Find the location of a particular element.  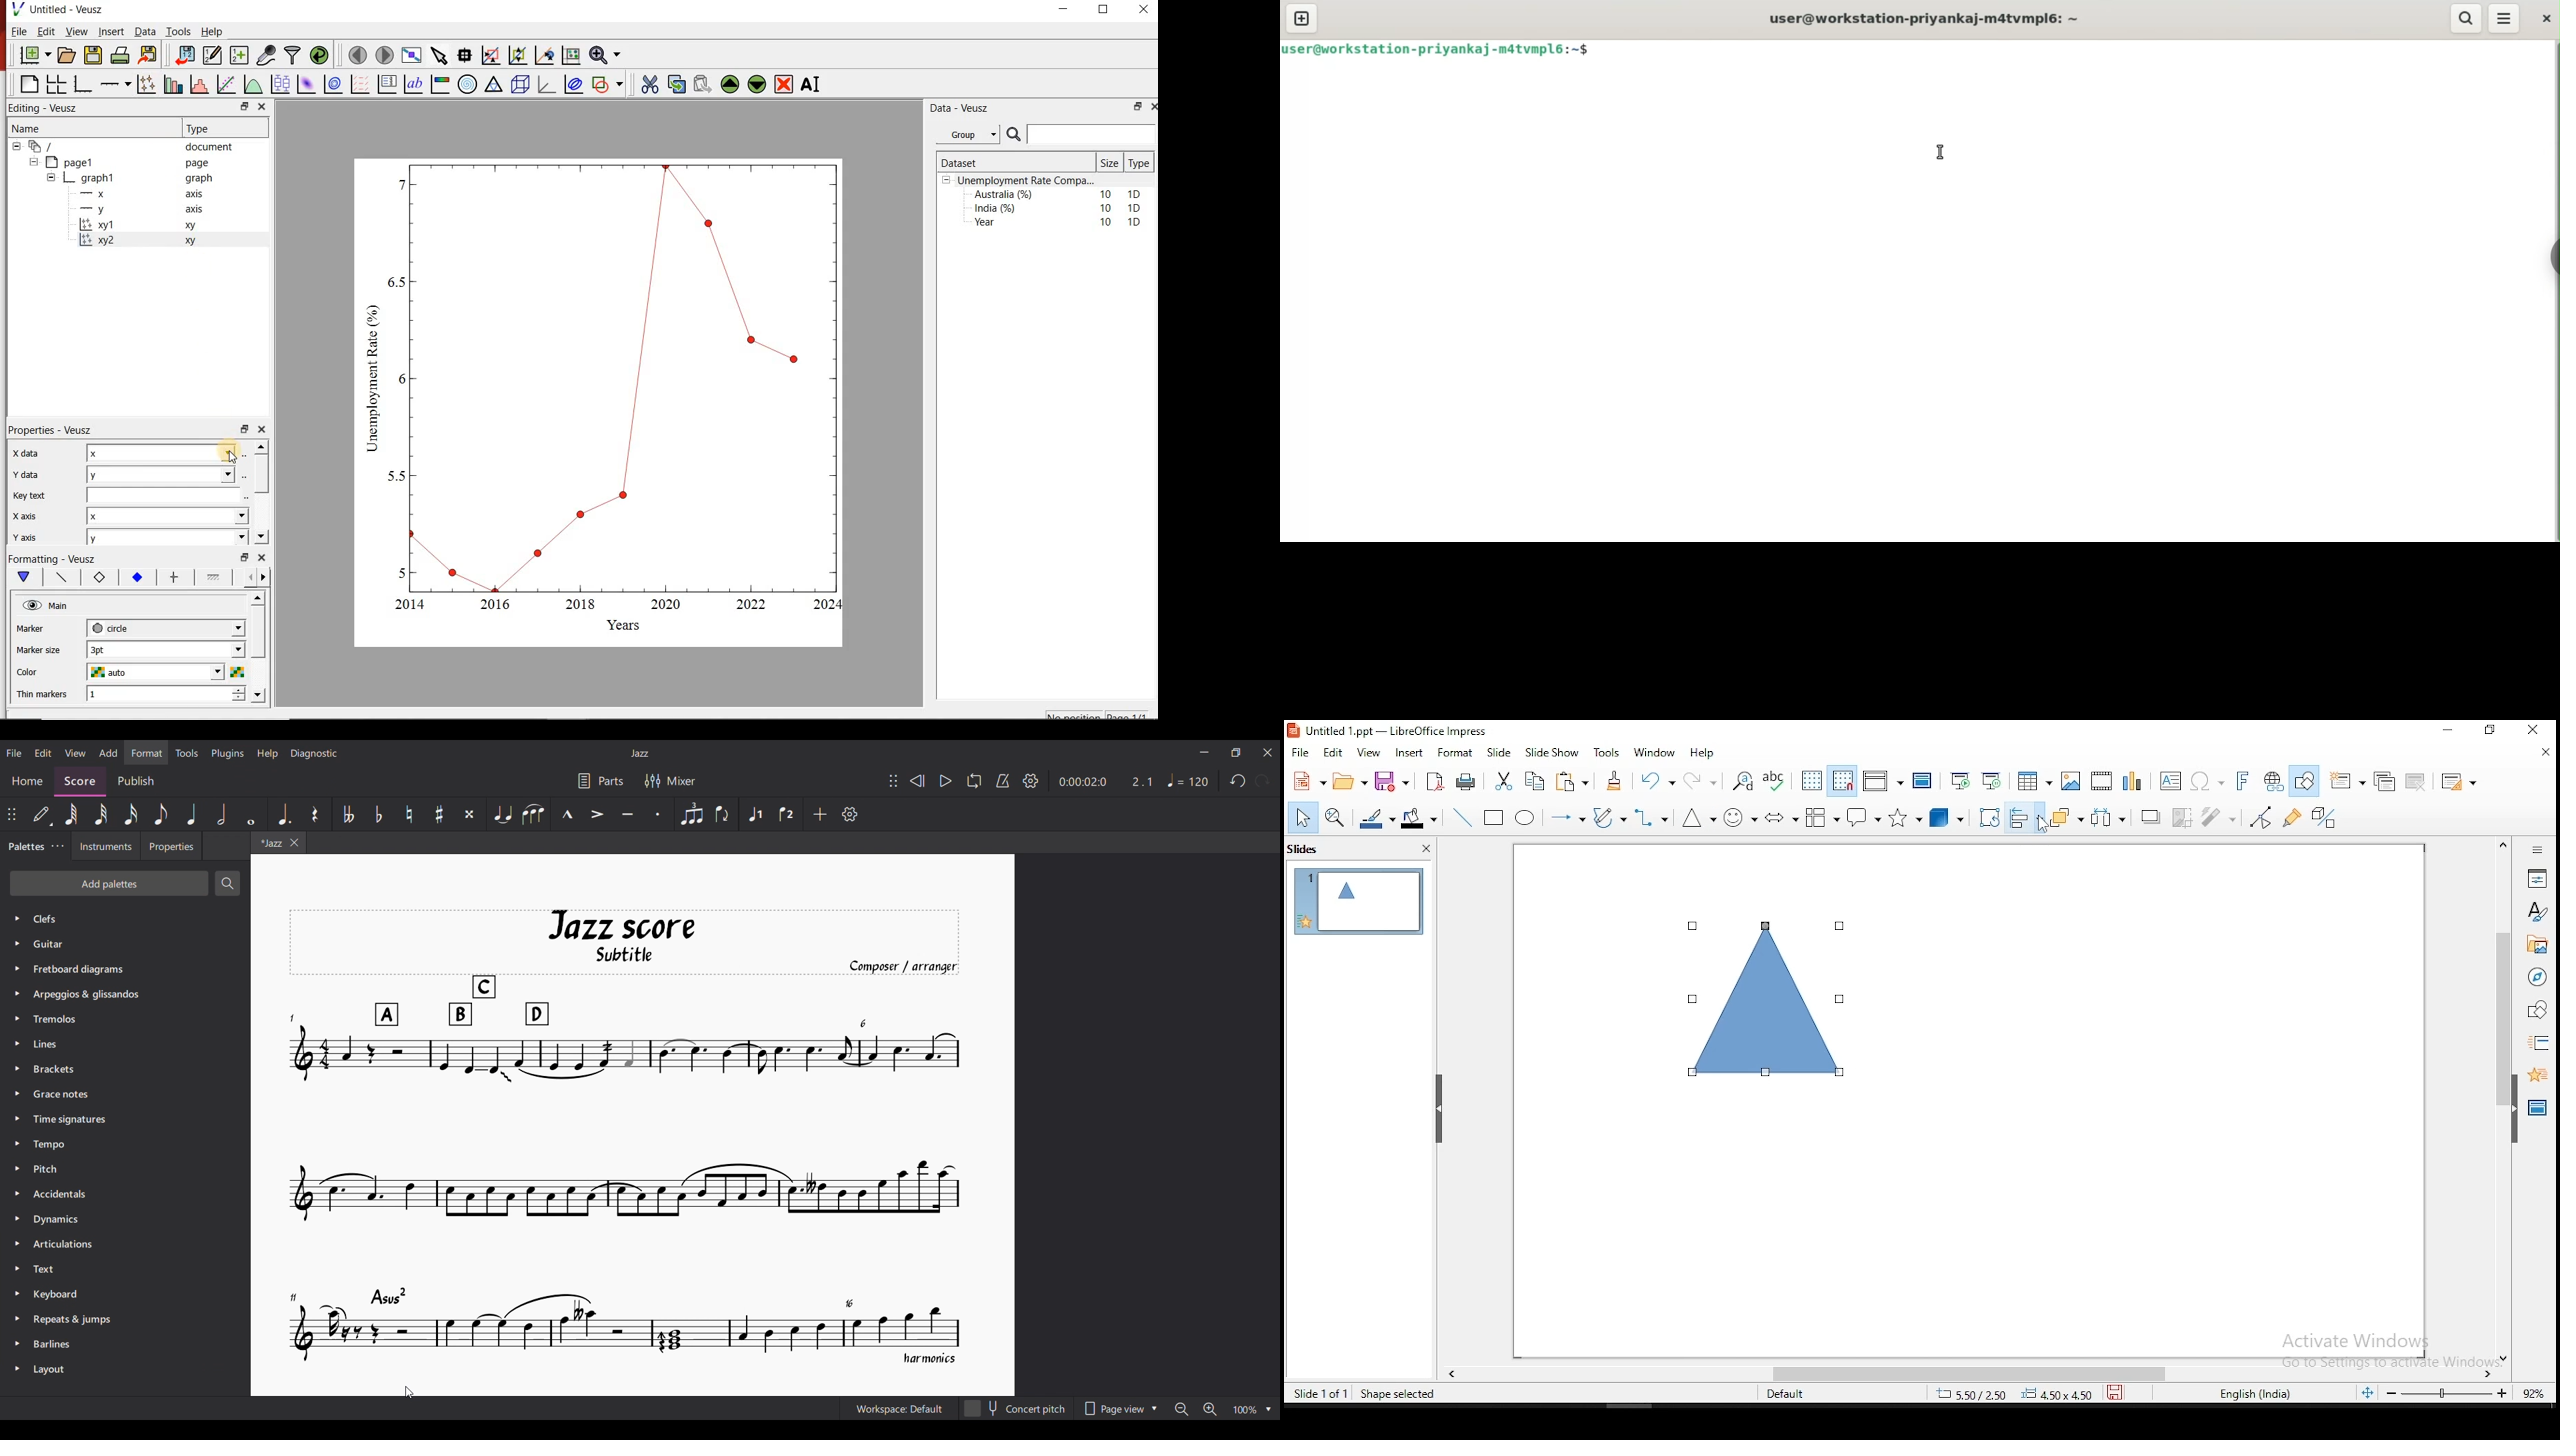

graph1
pl graph is located at coordinates (143, 179).